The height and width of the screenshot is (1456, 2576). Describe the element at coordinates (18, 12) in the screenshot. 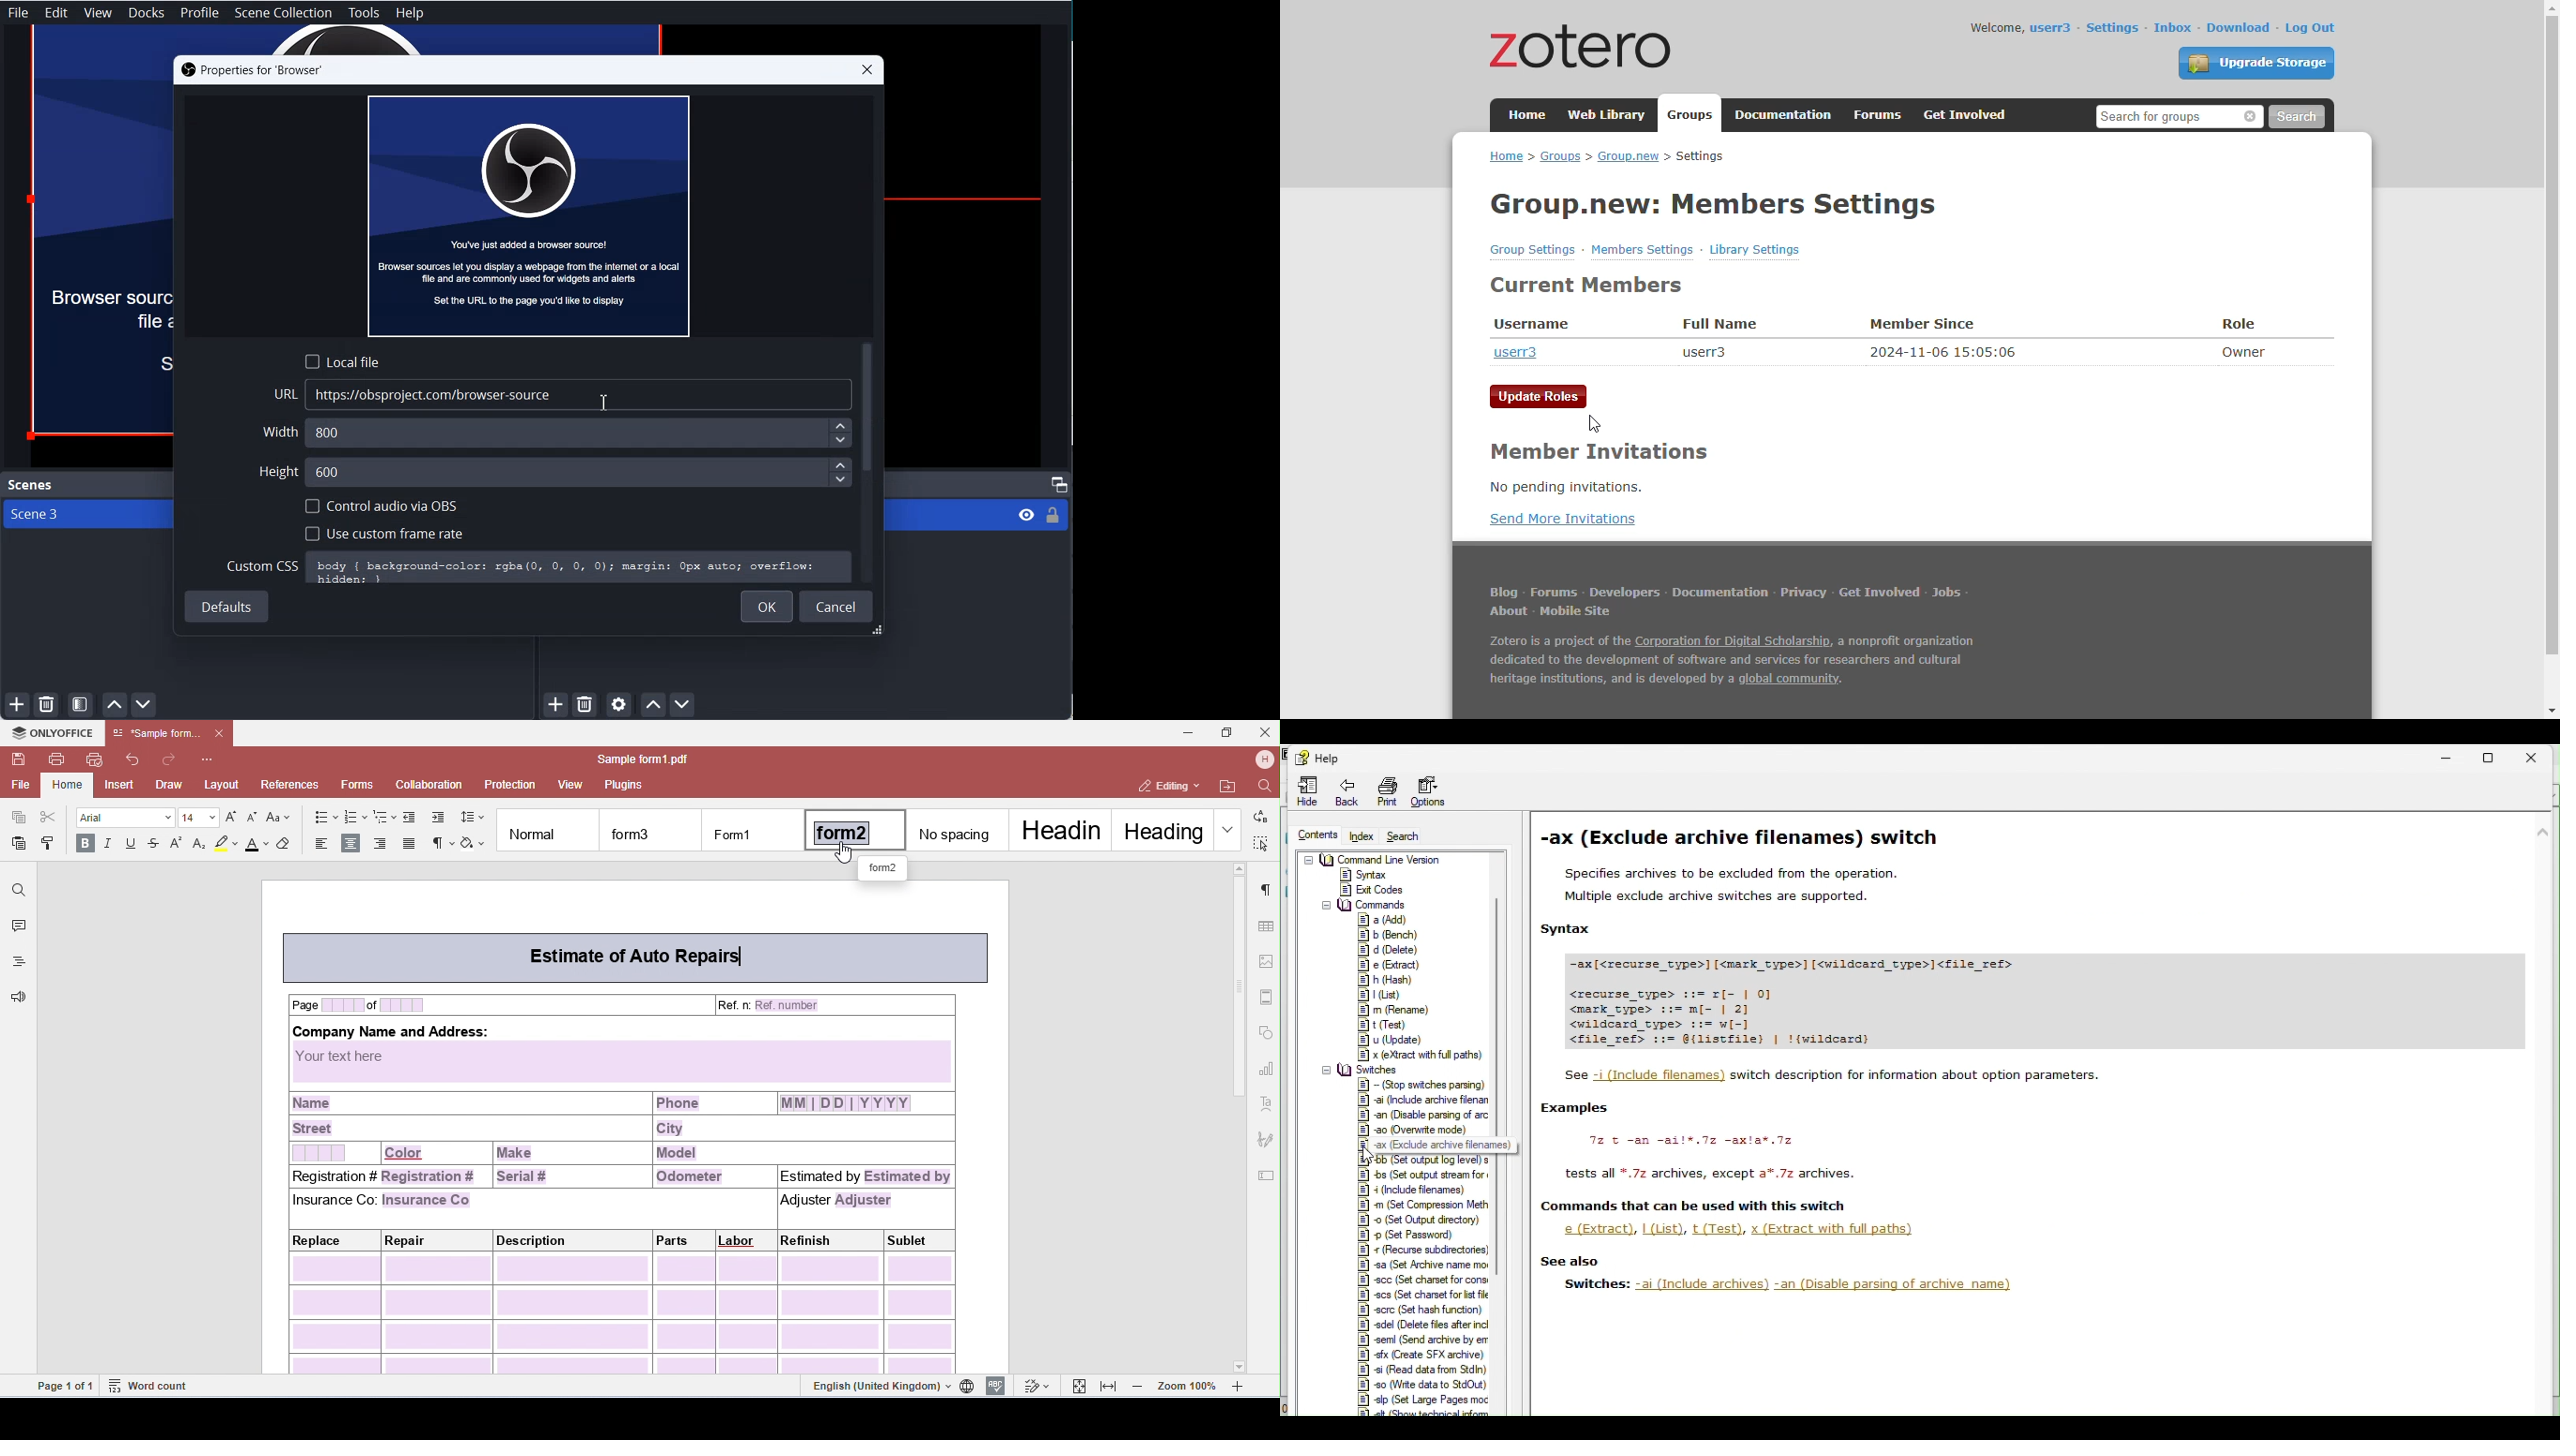

I see `File` at that location.